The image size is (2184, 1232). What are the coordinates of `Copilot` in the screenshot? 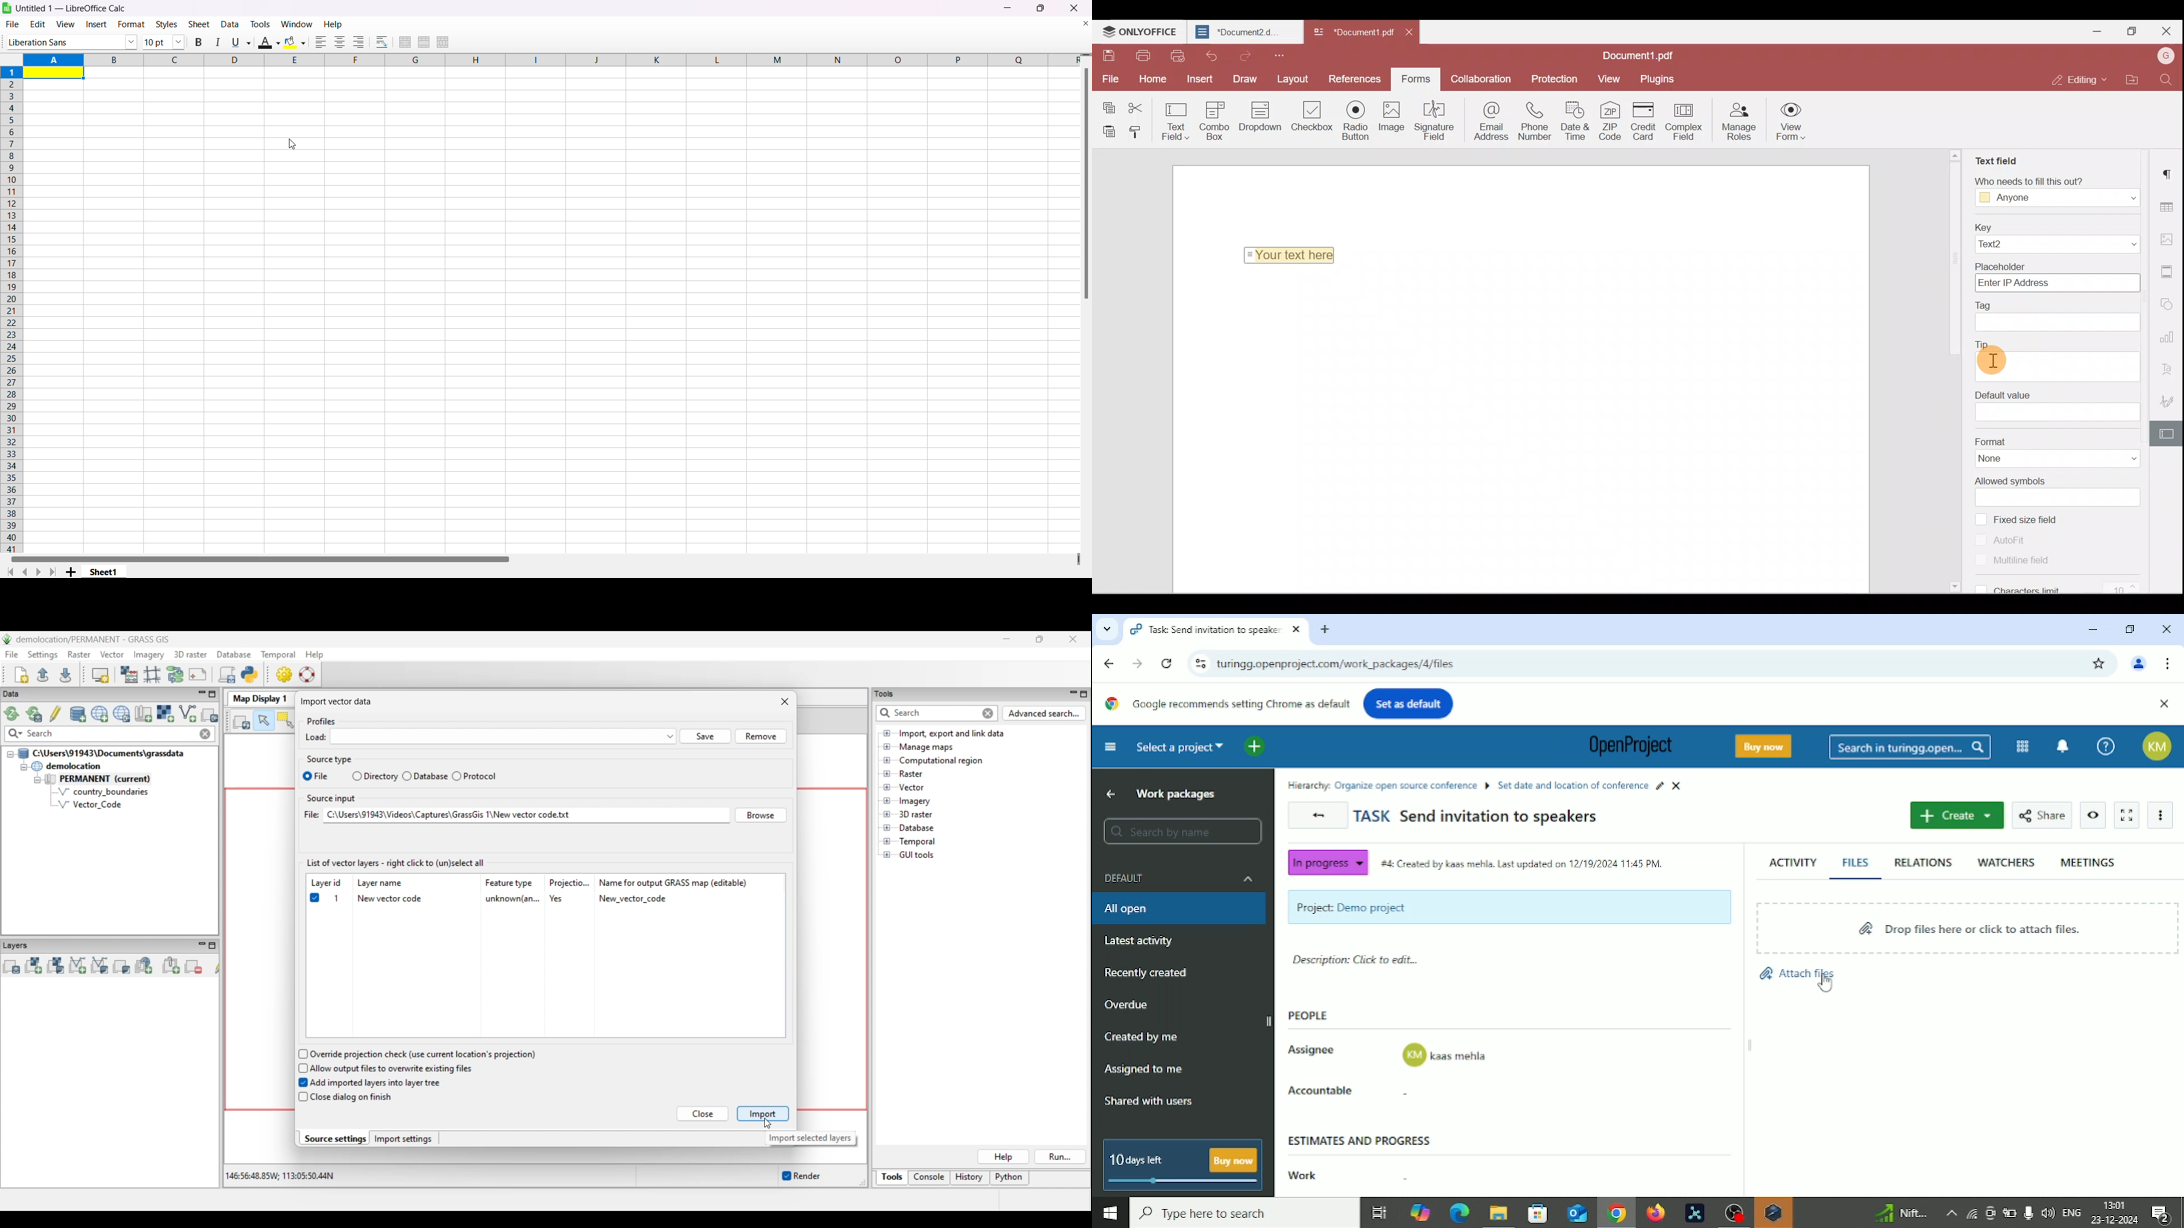 It's located at (1422, 1211).